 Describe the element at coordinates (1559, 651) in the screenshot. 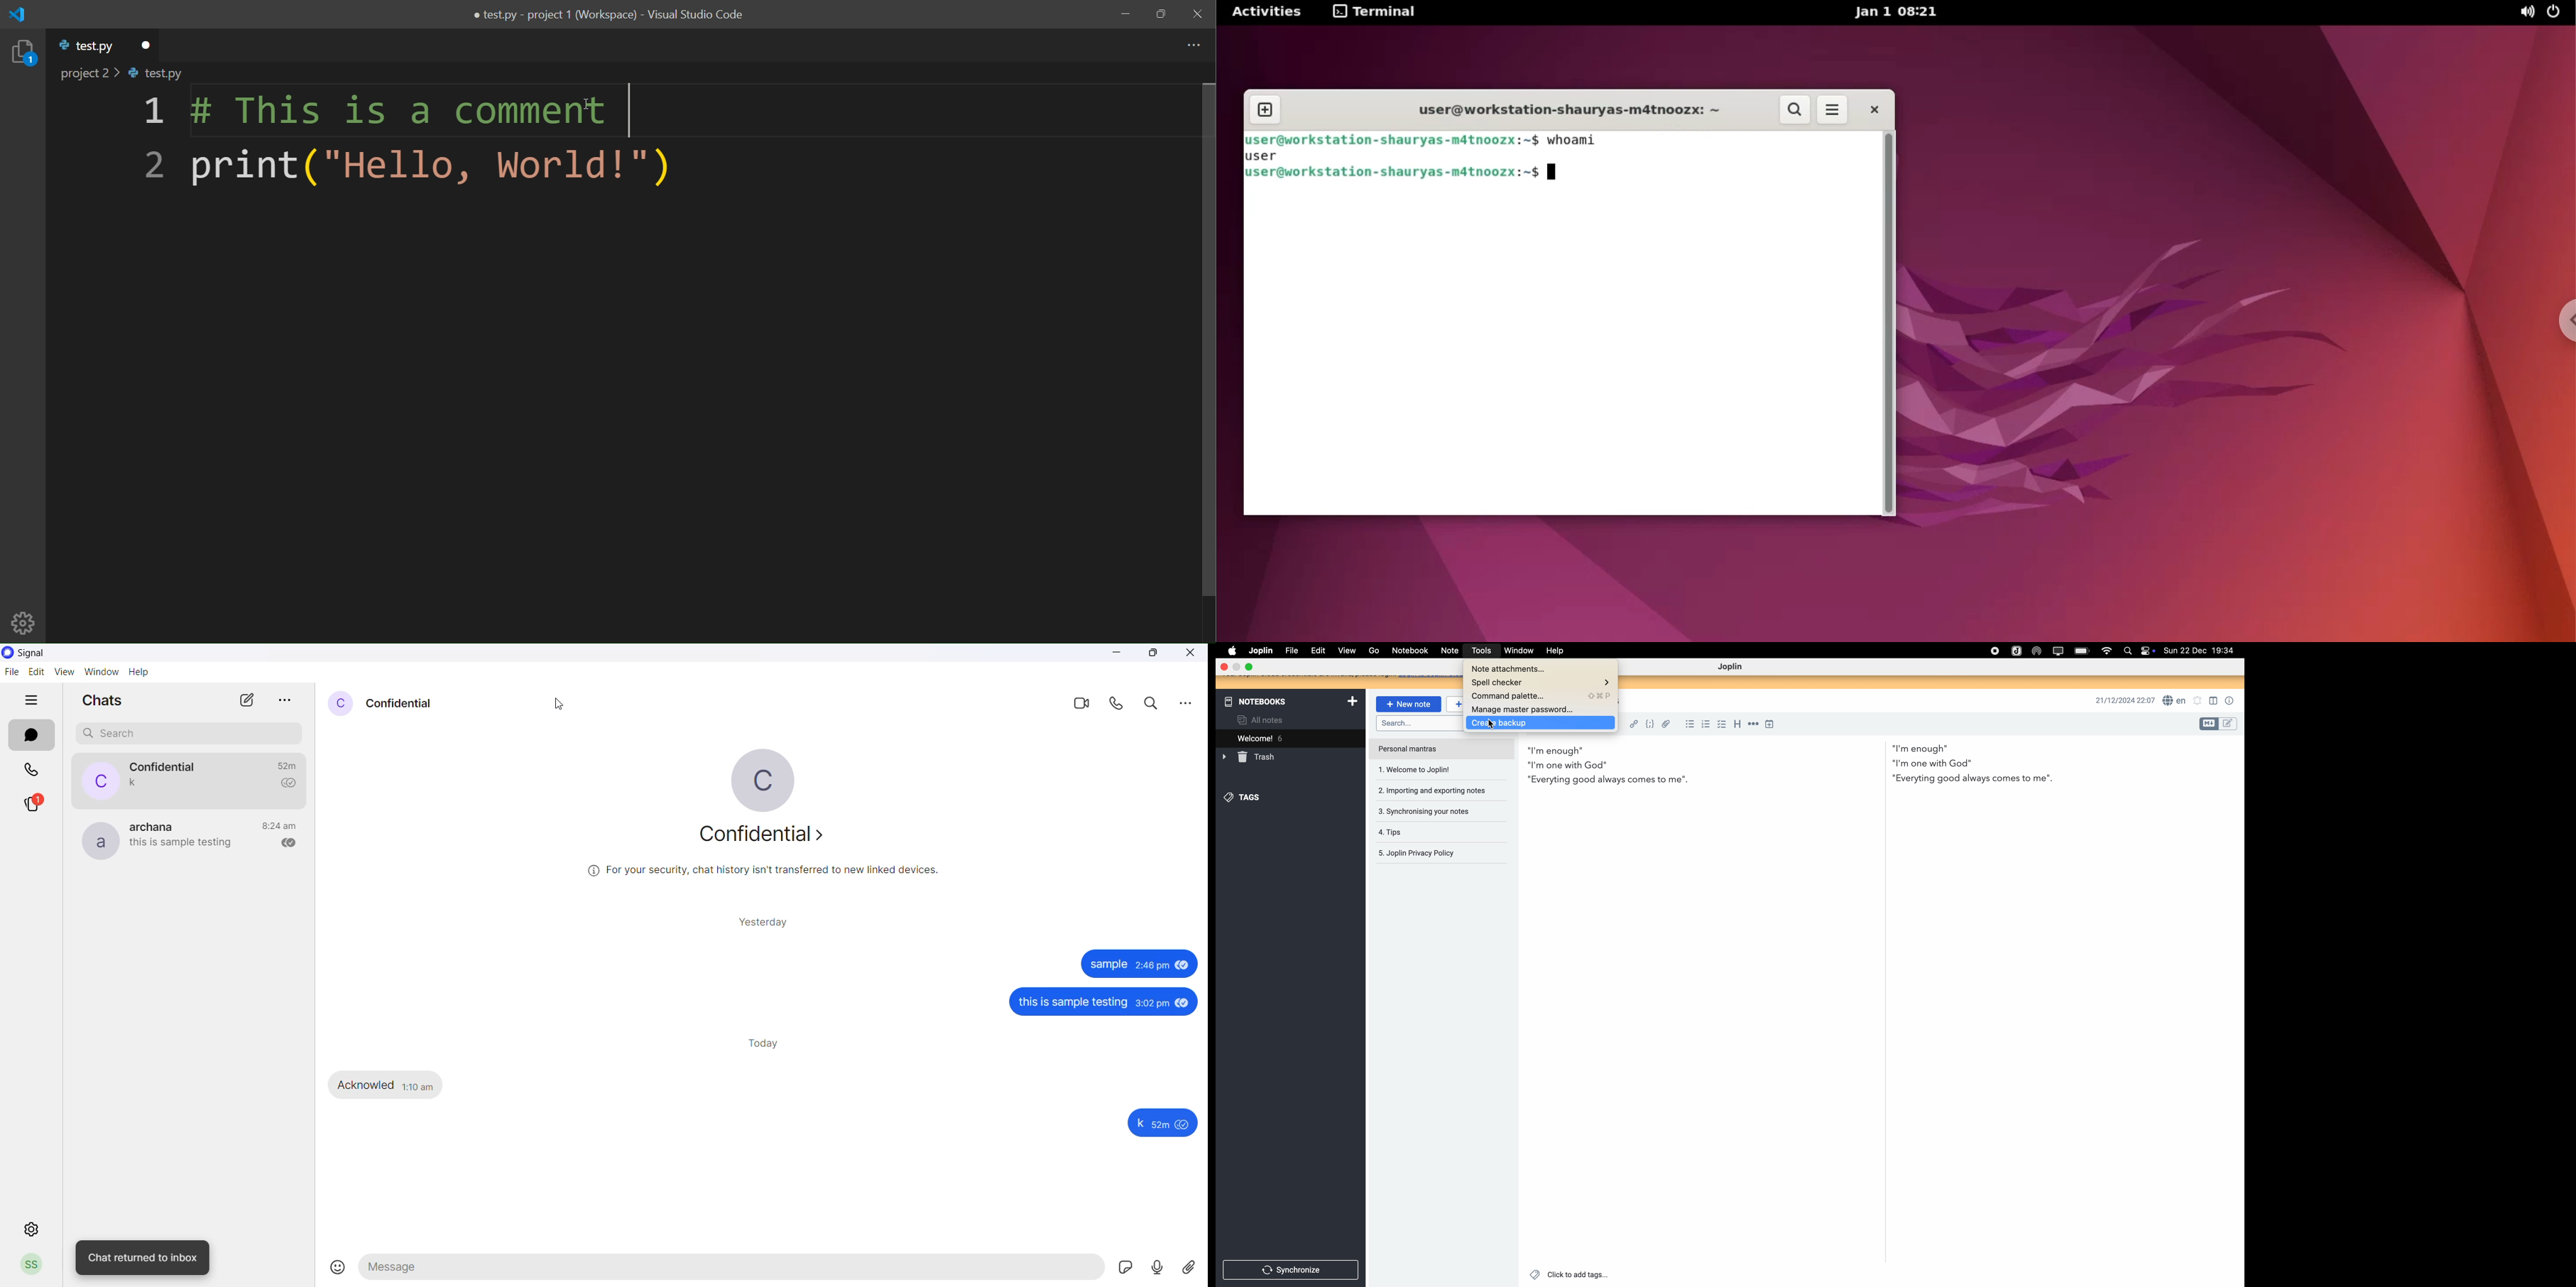

I see `help` at that location.